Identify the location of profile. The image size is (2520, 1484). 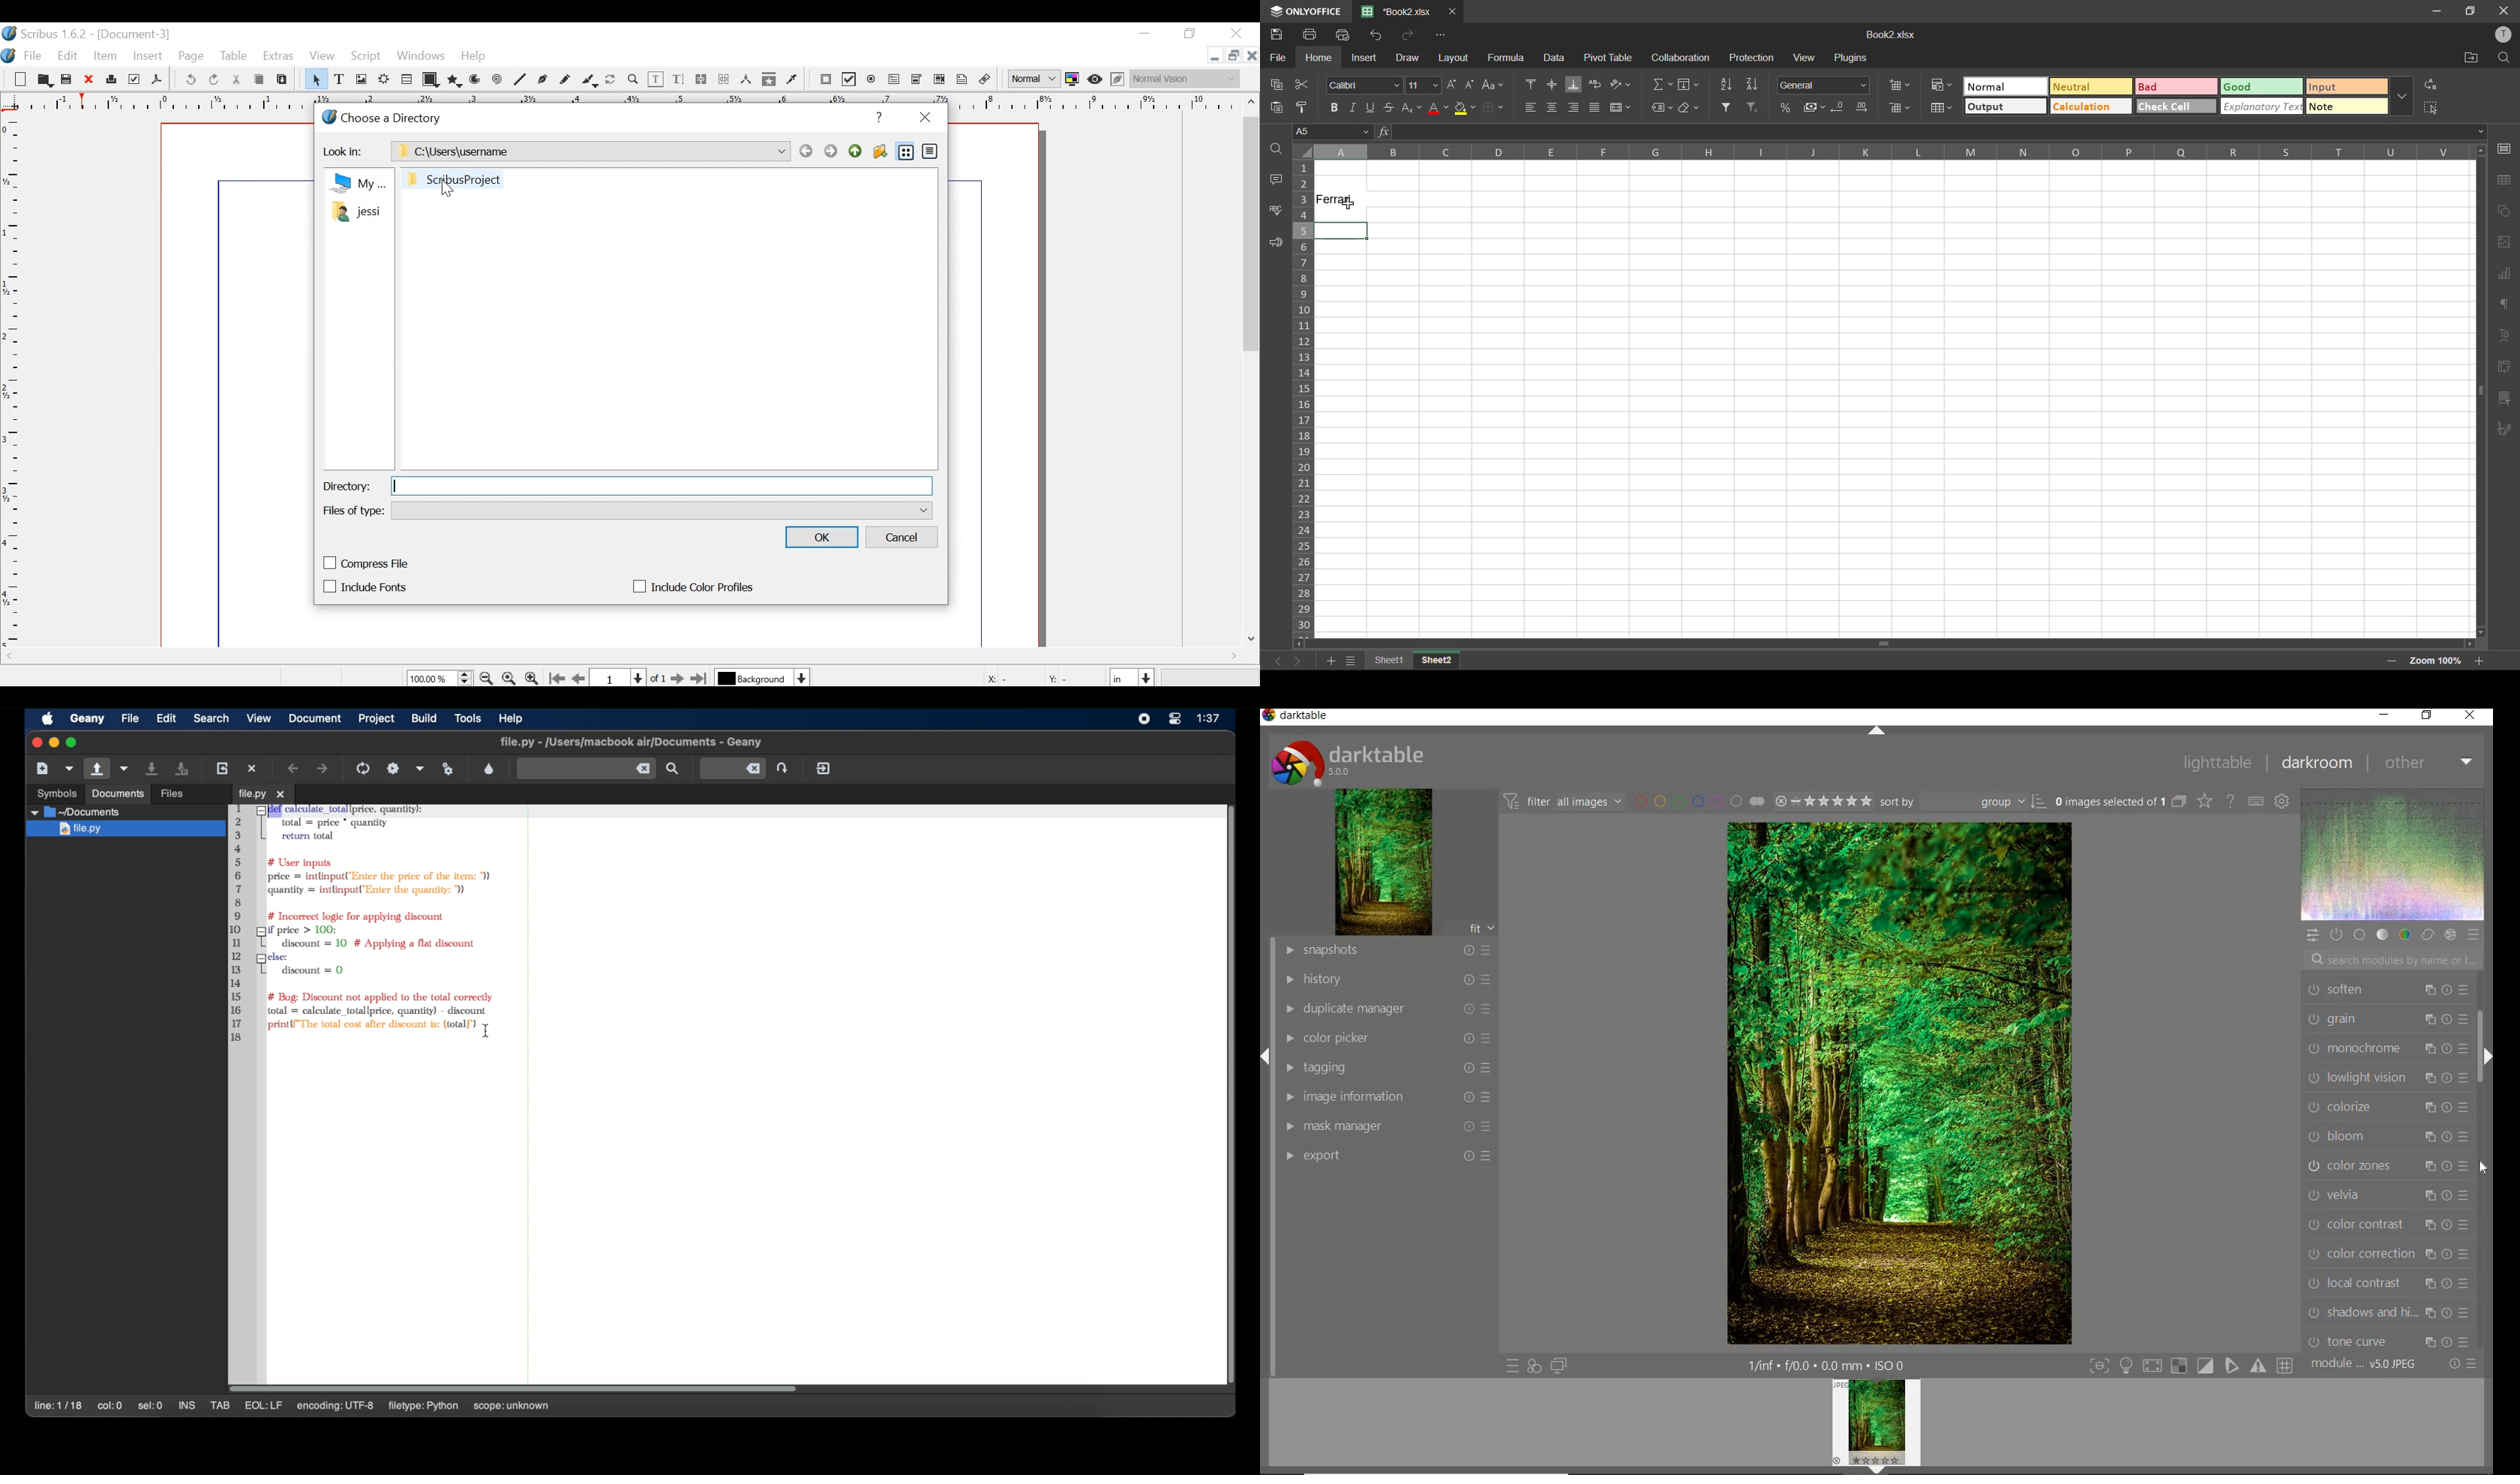
(2505, 34).